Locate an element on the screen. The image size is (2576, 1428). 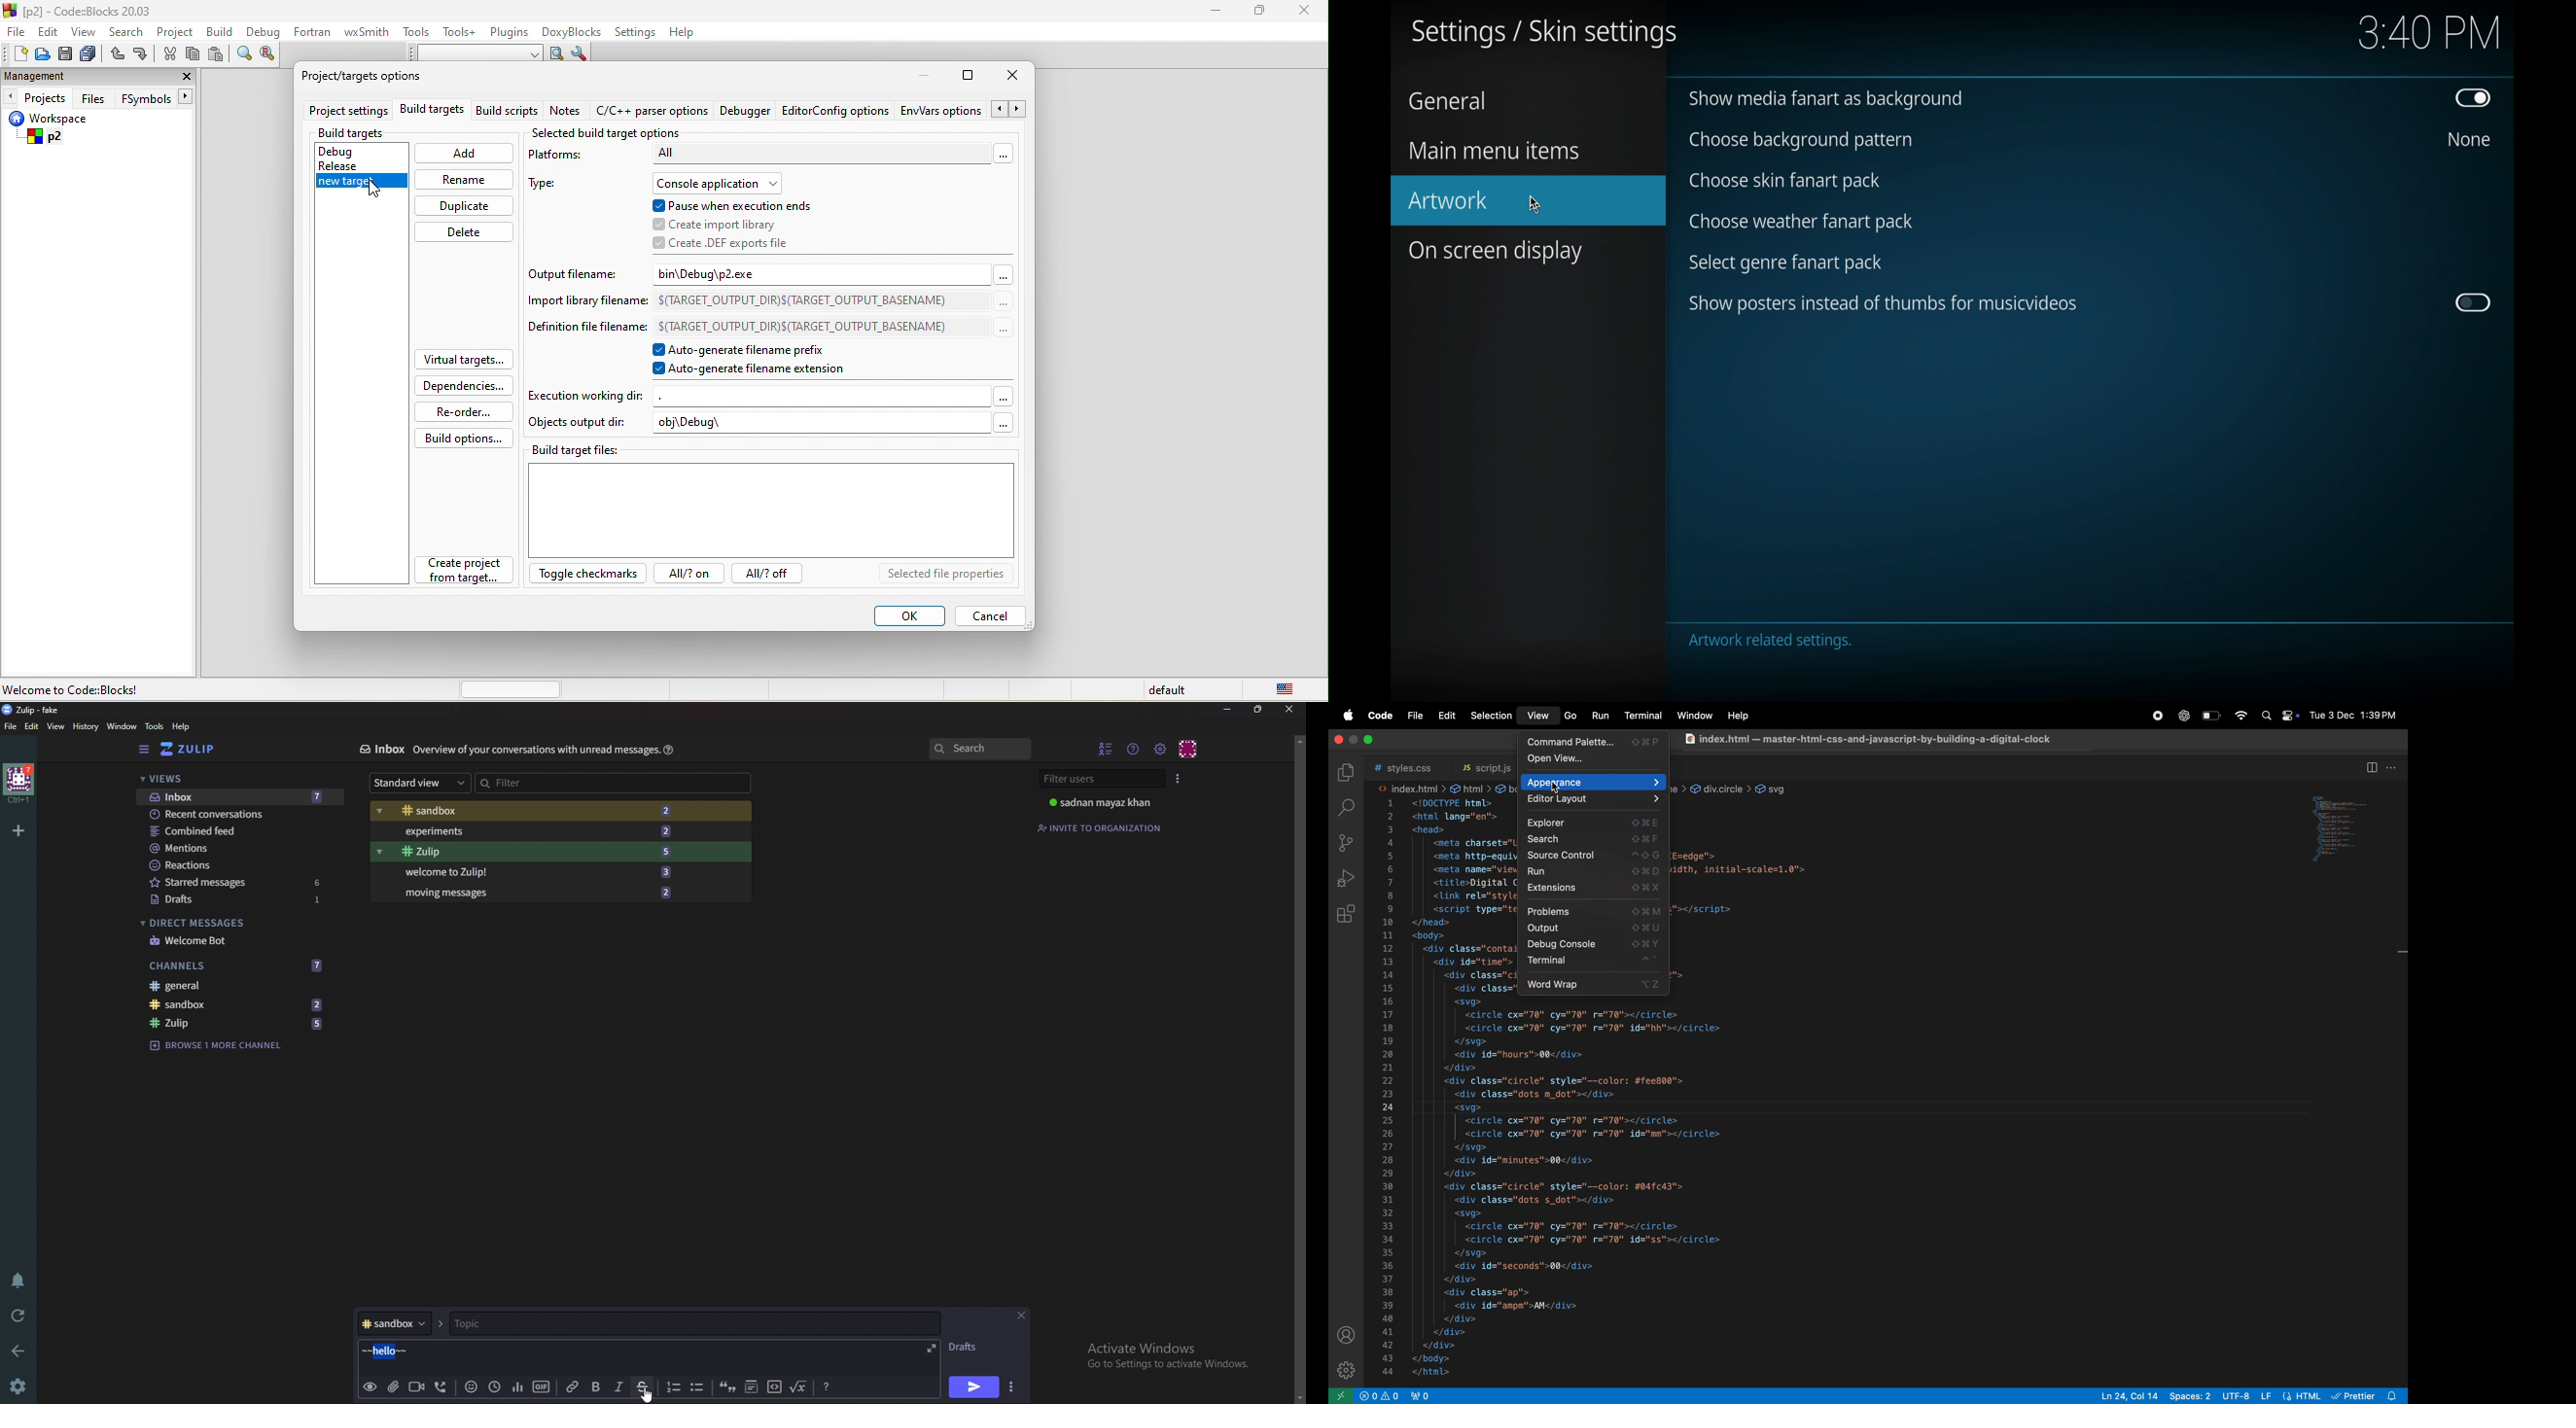
preview window is located at coordinates (2348, 833).